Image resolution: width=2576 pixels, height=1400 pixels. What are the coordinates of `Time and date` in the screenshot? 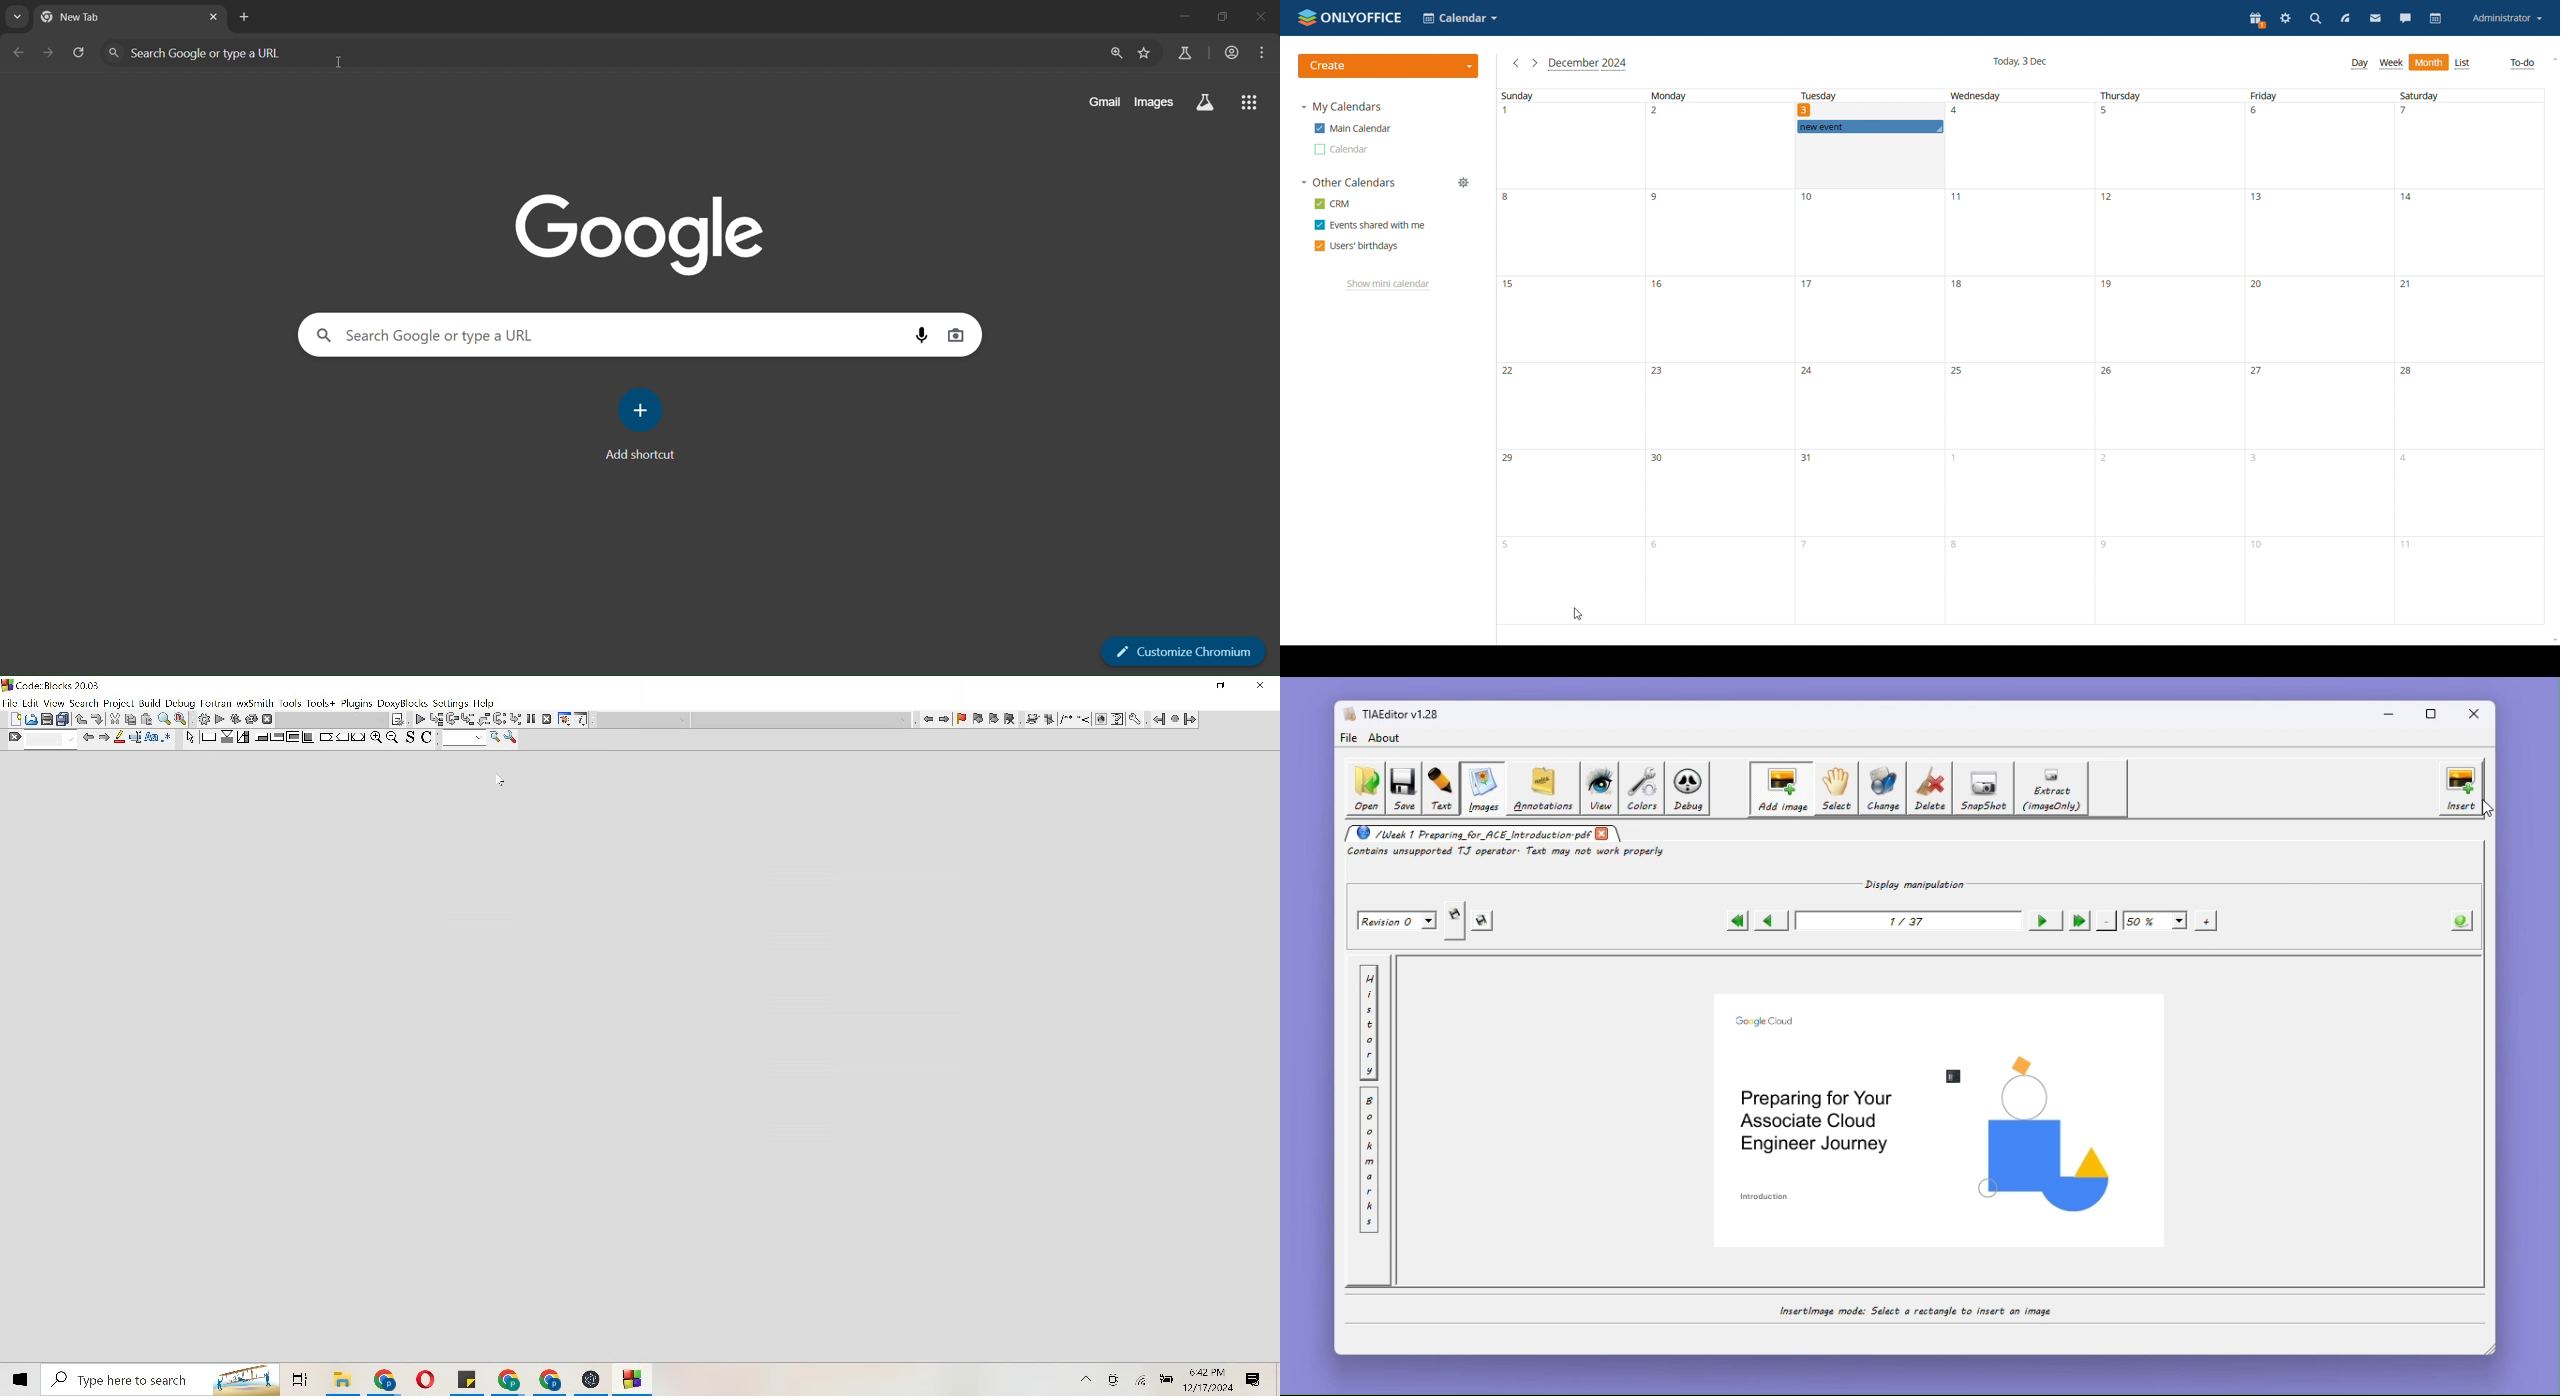 It's located at (1212, 1380).